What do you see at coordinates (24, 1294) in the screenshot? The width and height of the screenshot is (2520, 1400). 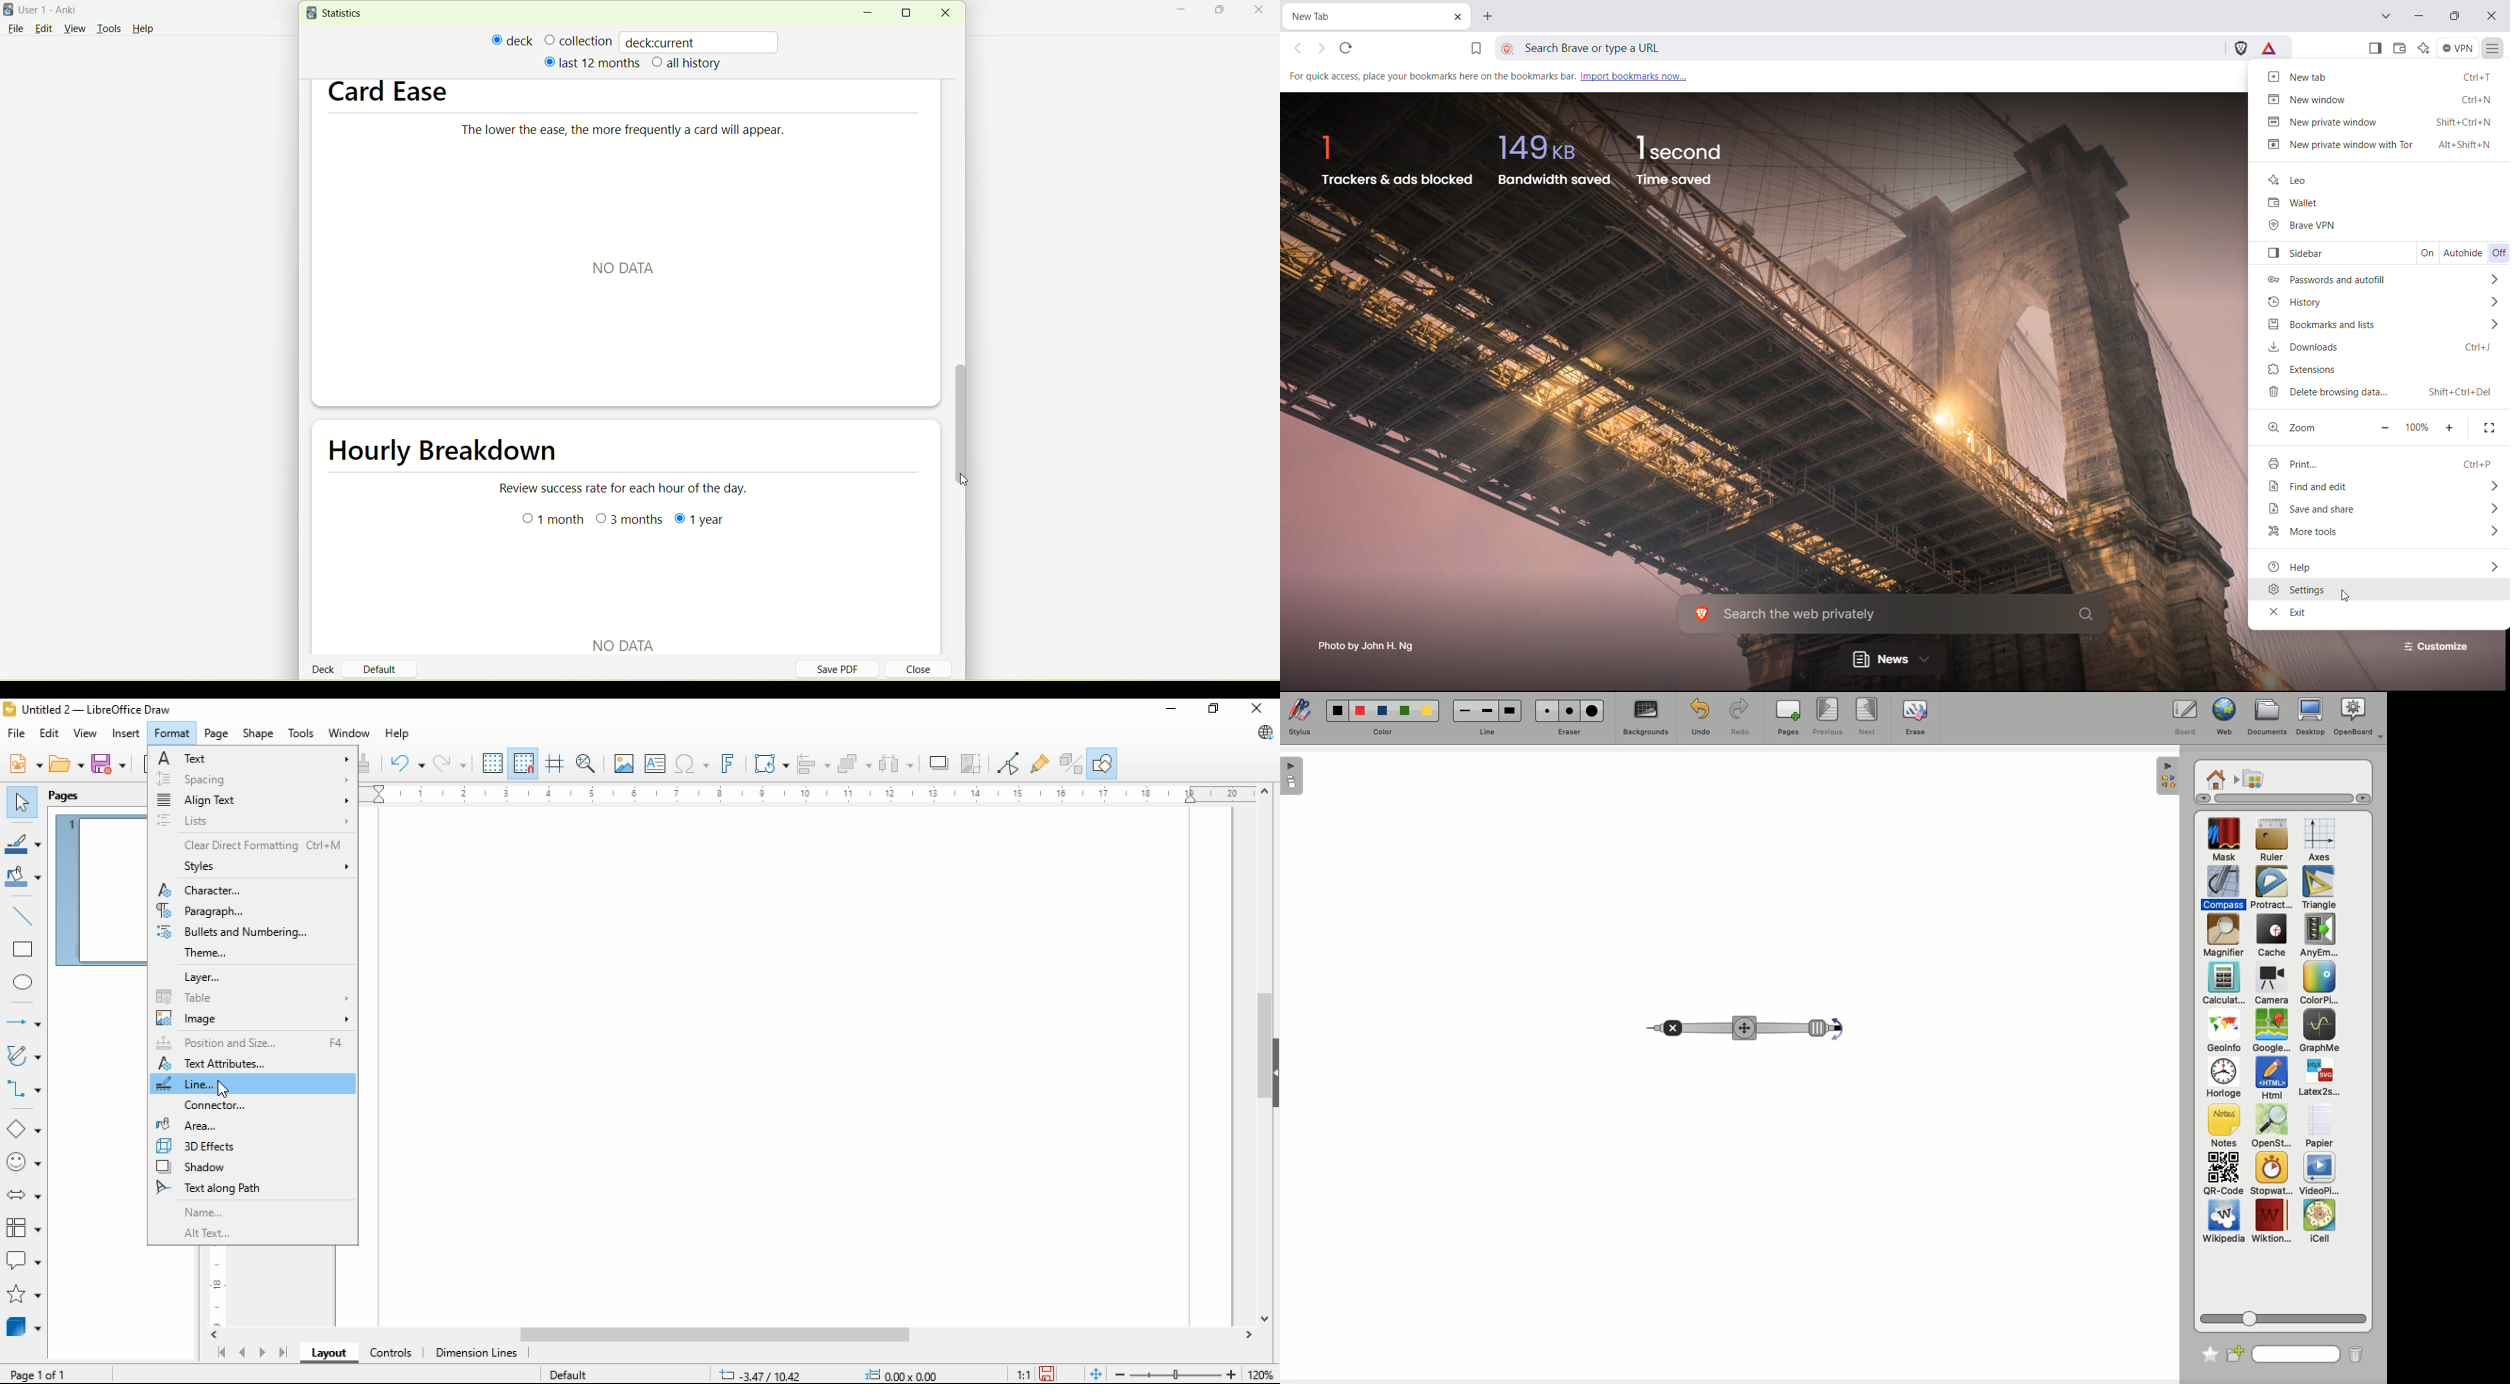 I see `stars and banners` at bounding box center [24, 1294].